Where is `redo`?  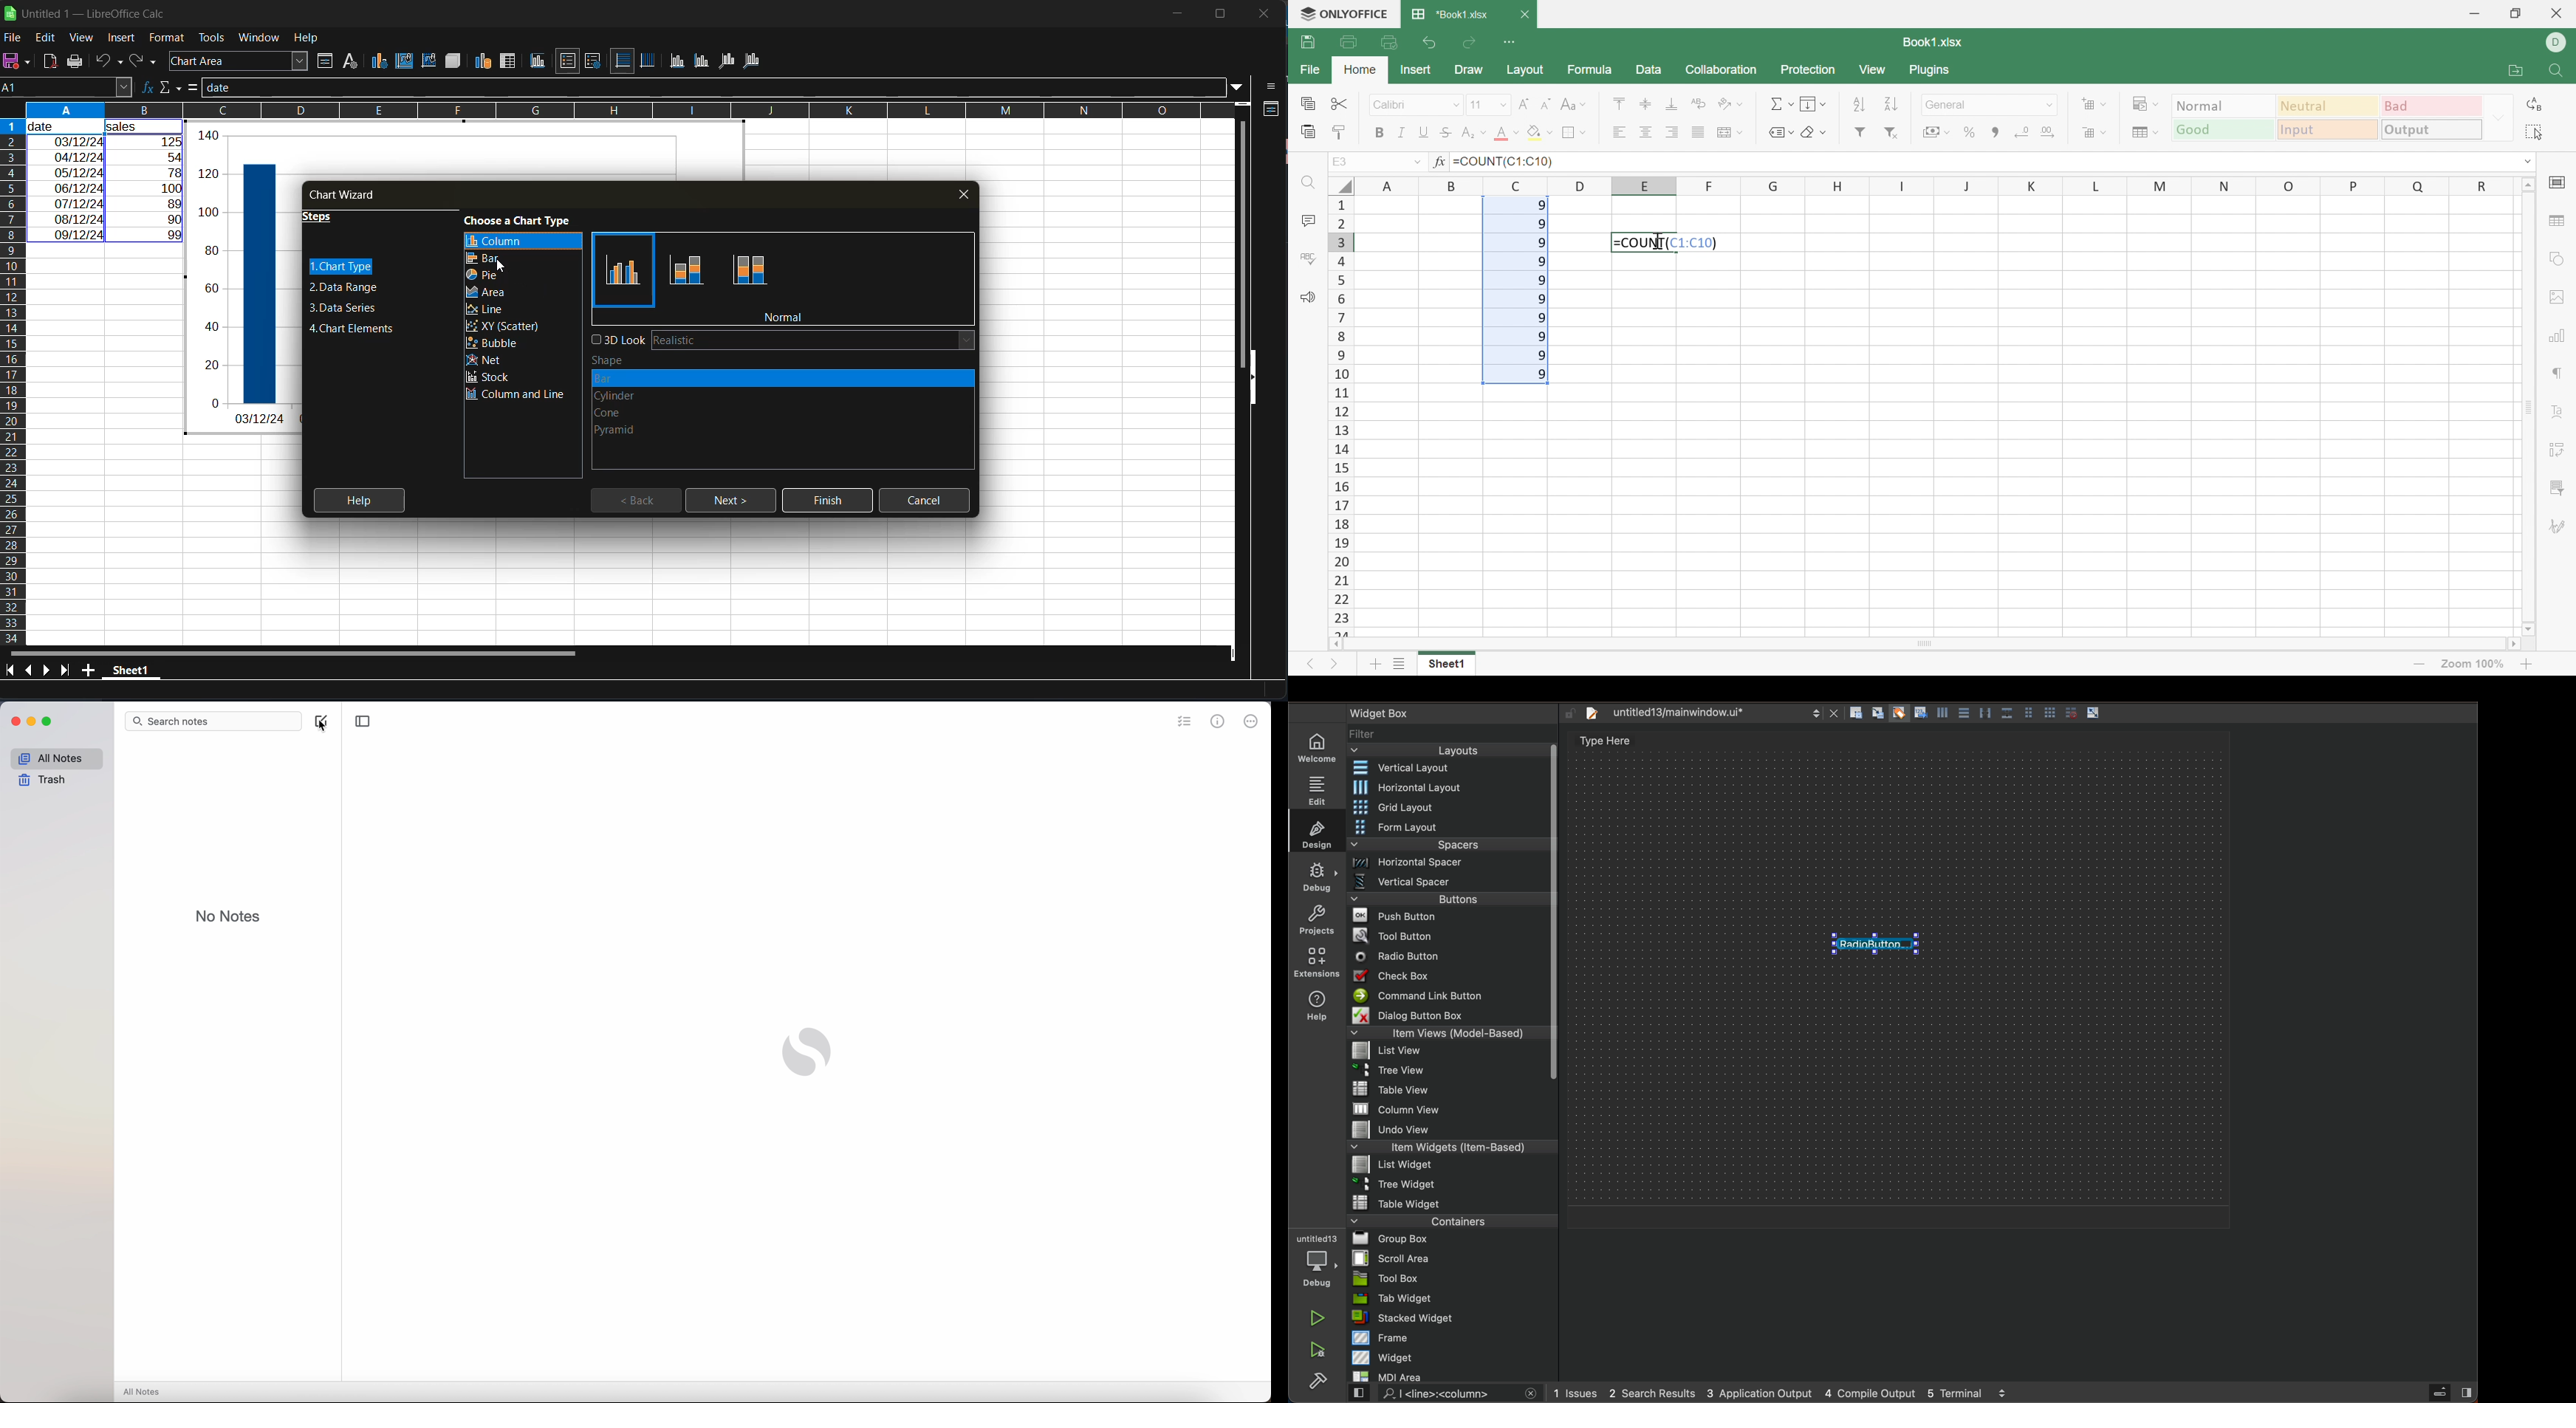 redo is located at coordinates (144, 59).